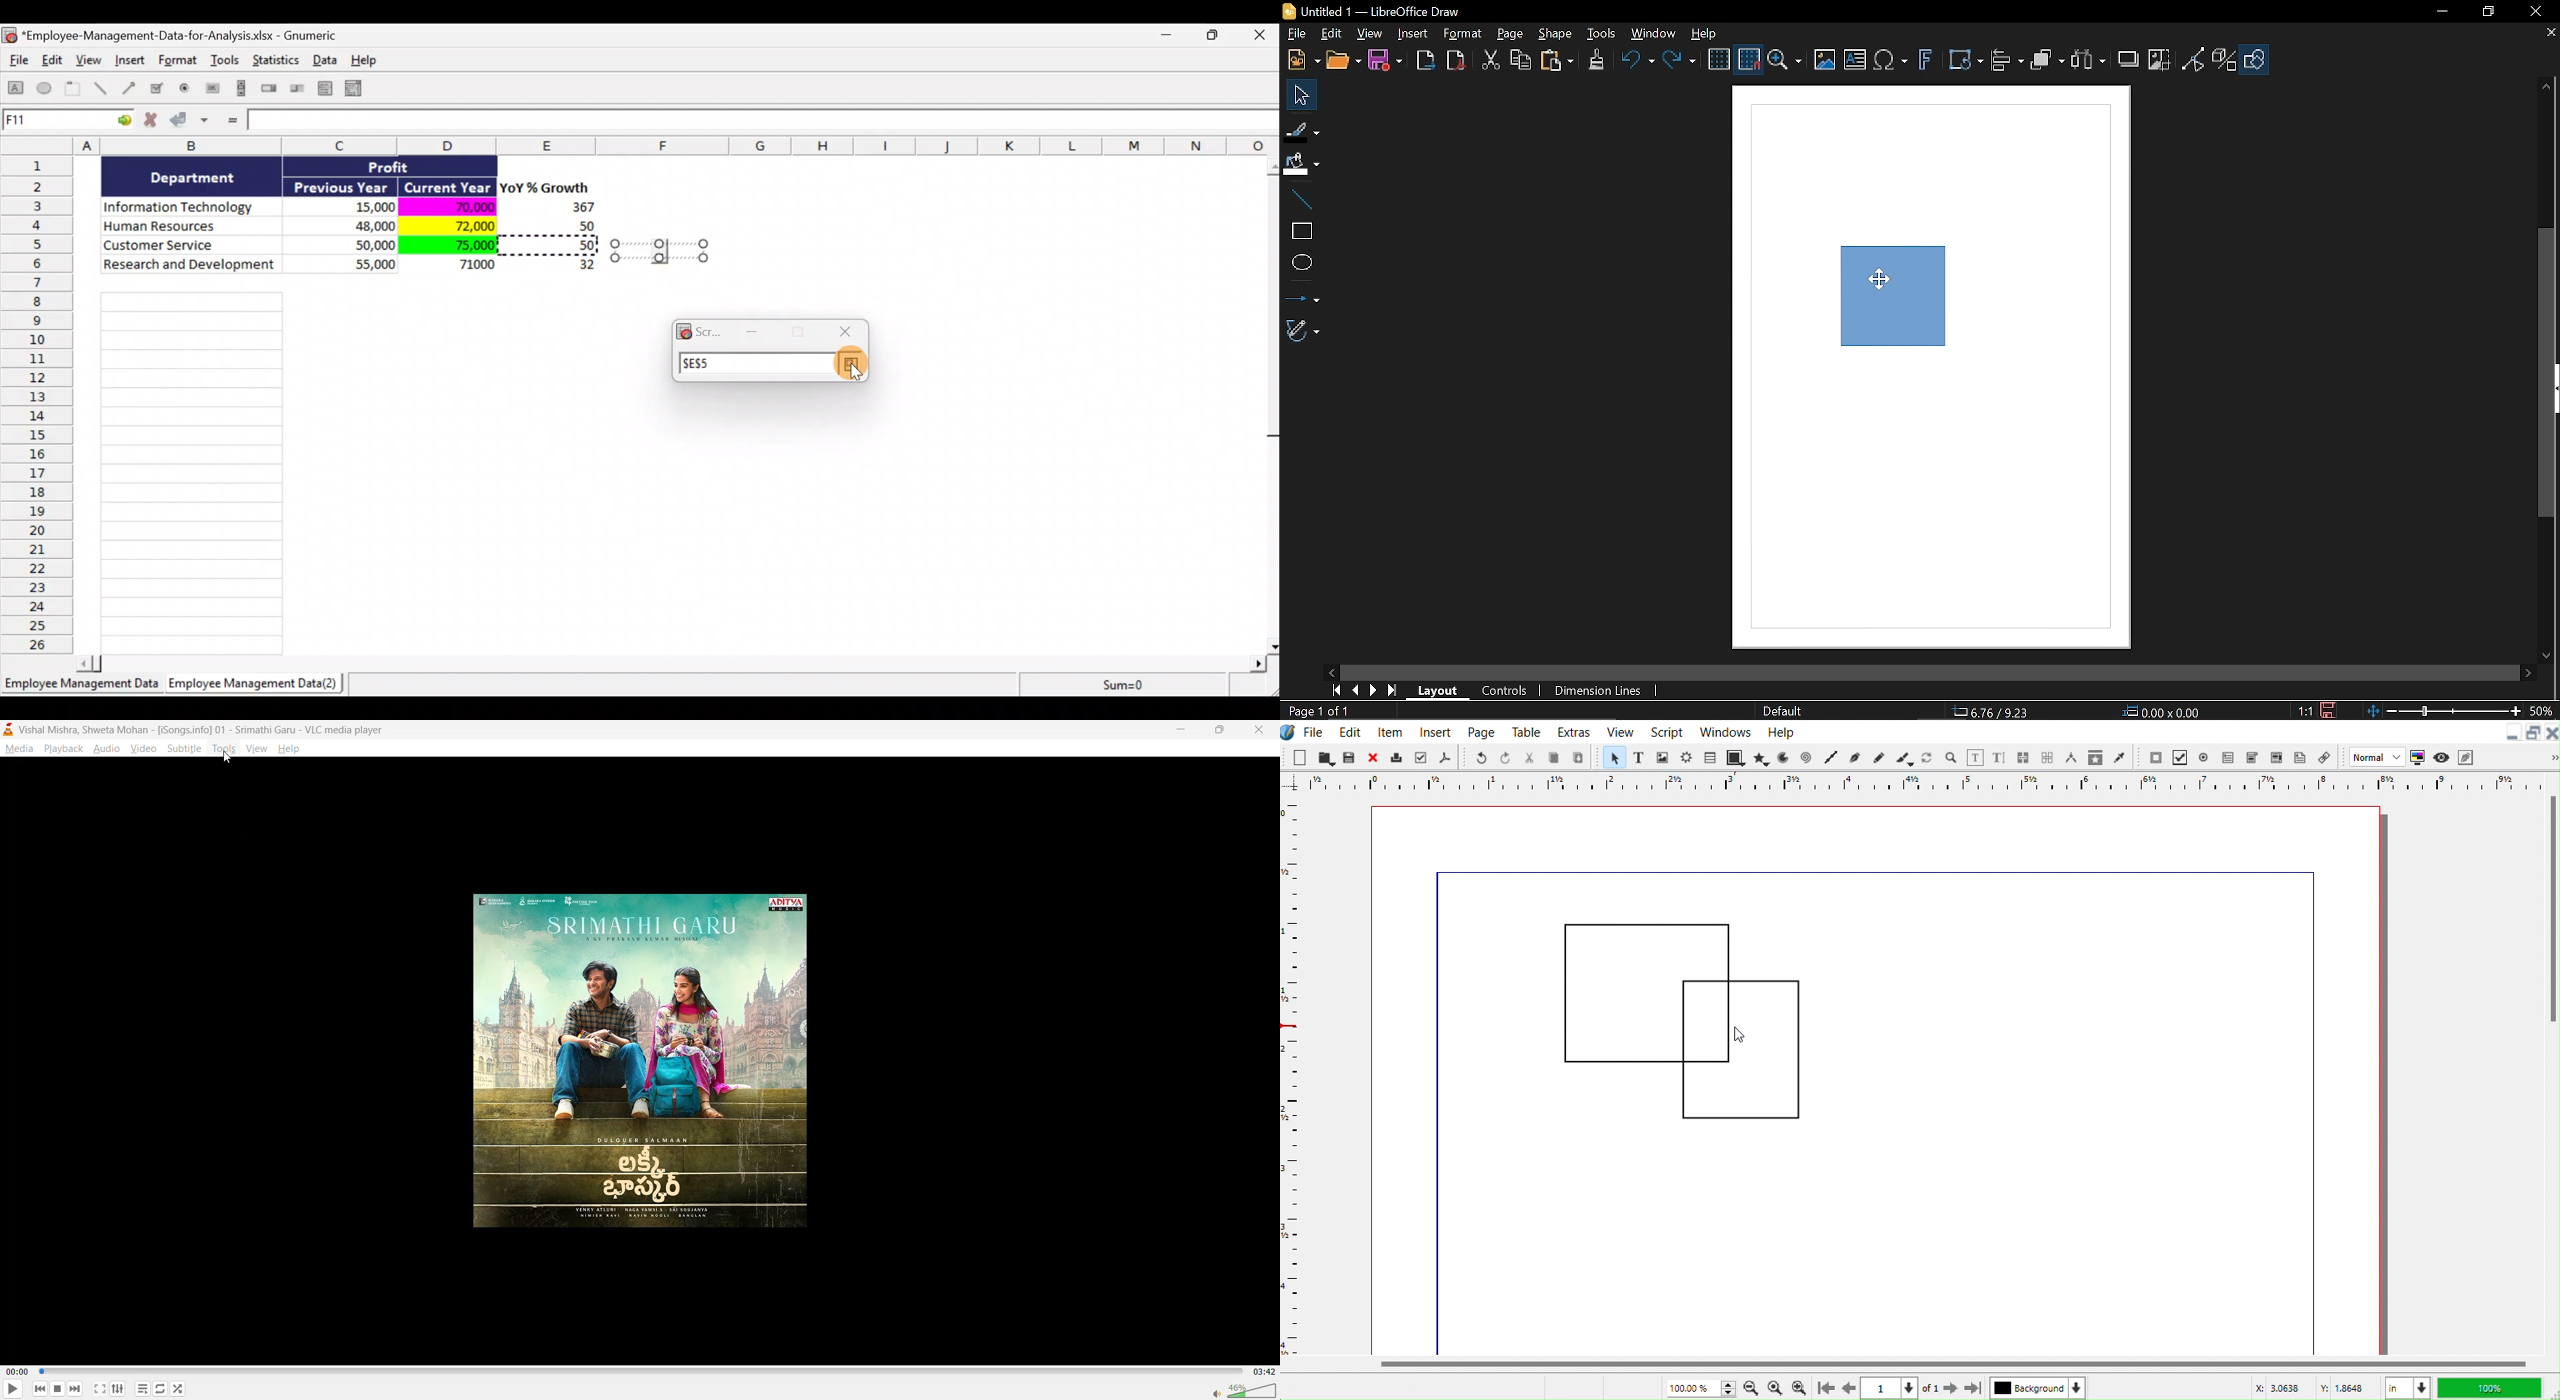  What do you see at coordinates (2049, 758) in the screenshot?
I see `Unlink frame work` at bounding box center [2049, 758].